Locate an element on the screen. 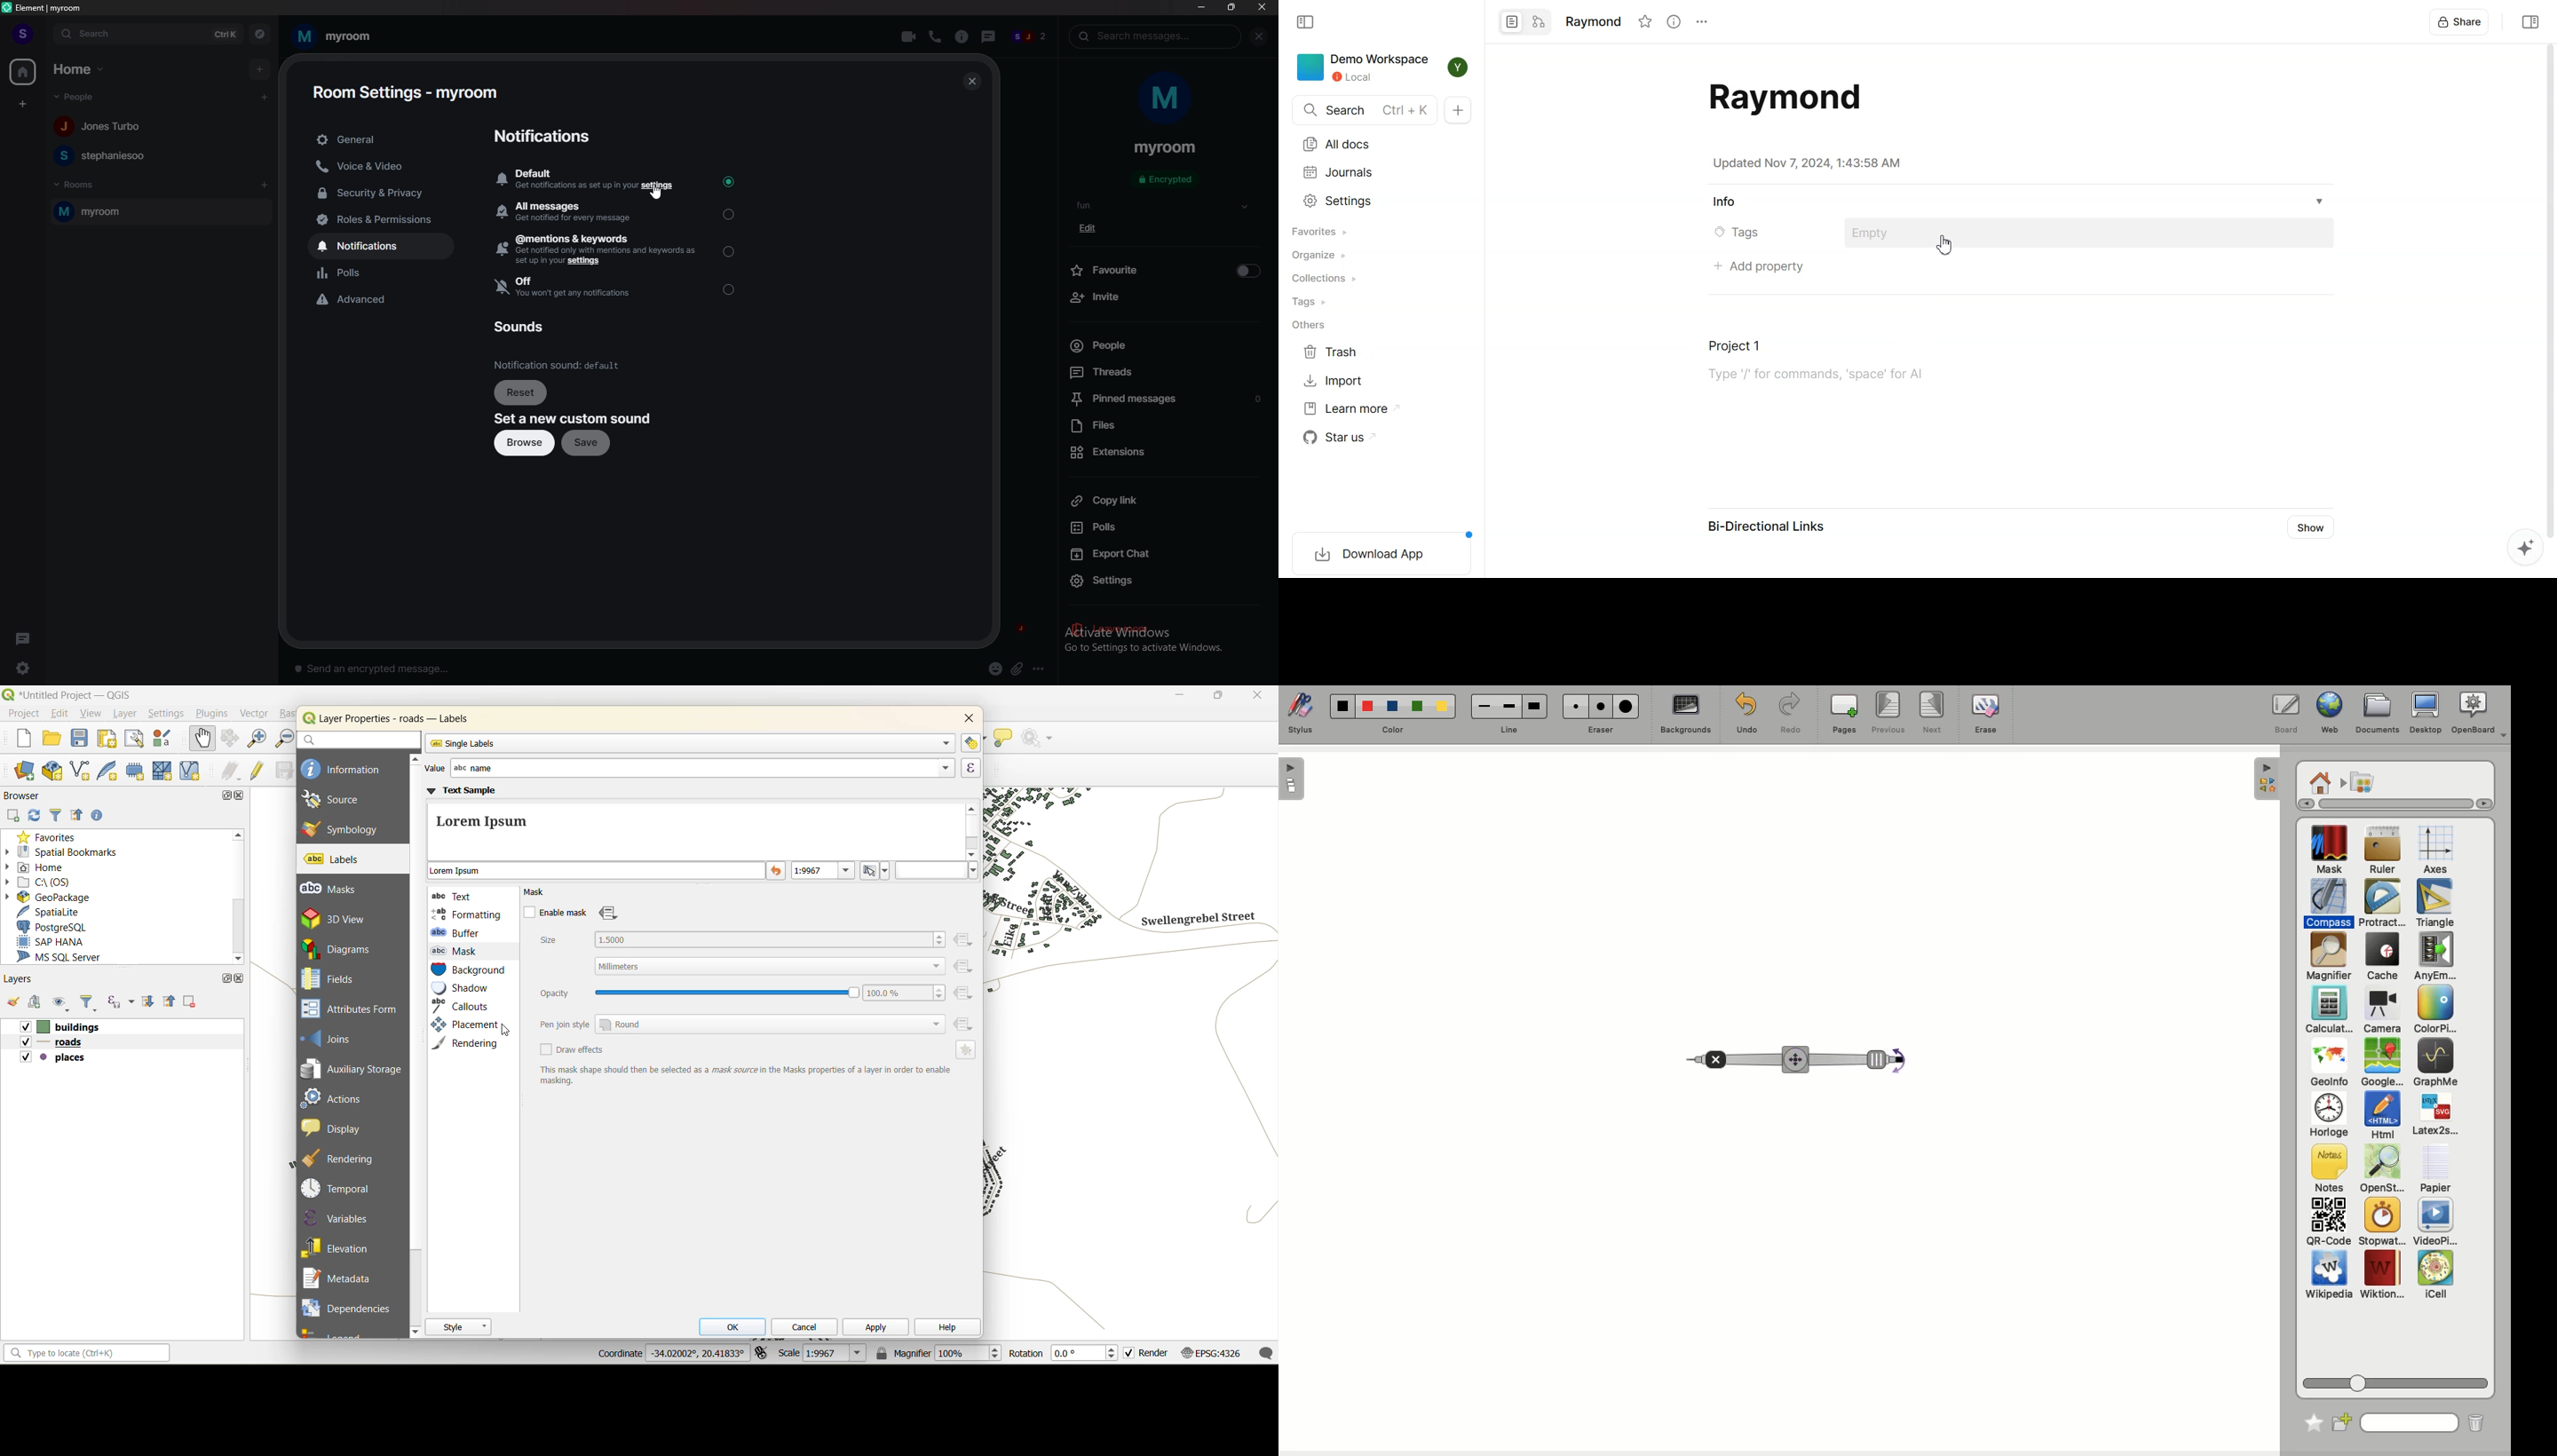 This screenshot has width=2576, height=1456. extensions is located at coordinates (1163, 452).